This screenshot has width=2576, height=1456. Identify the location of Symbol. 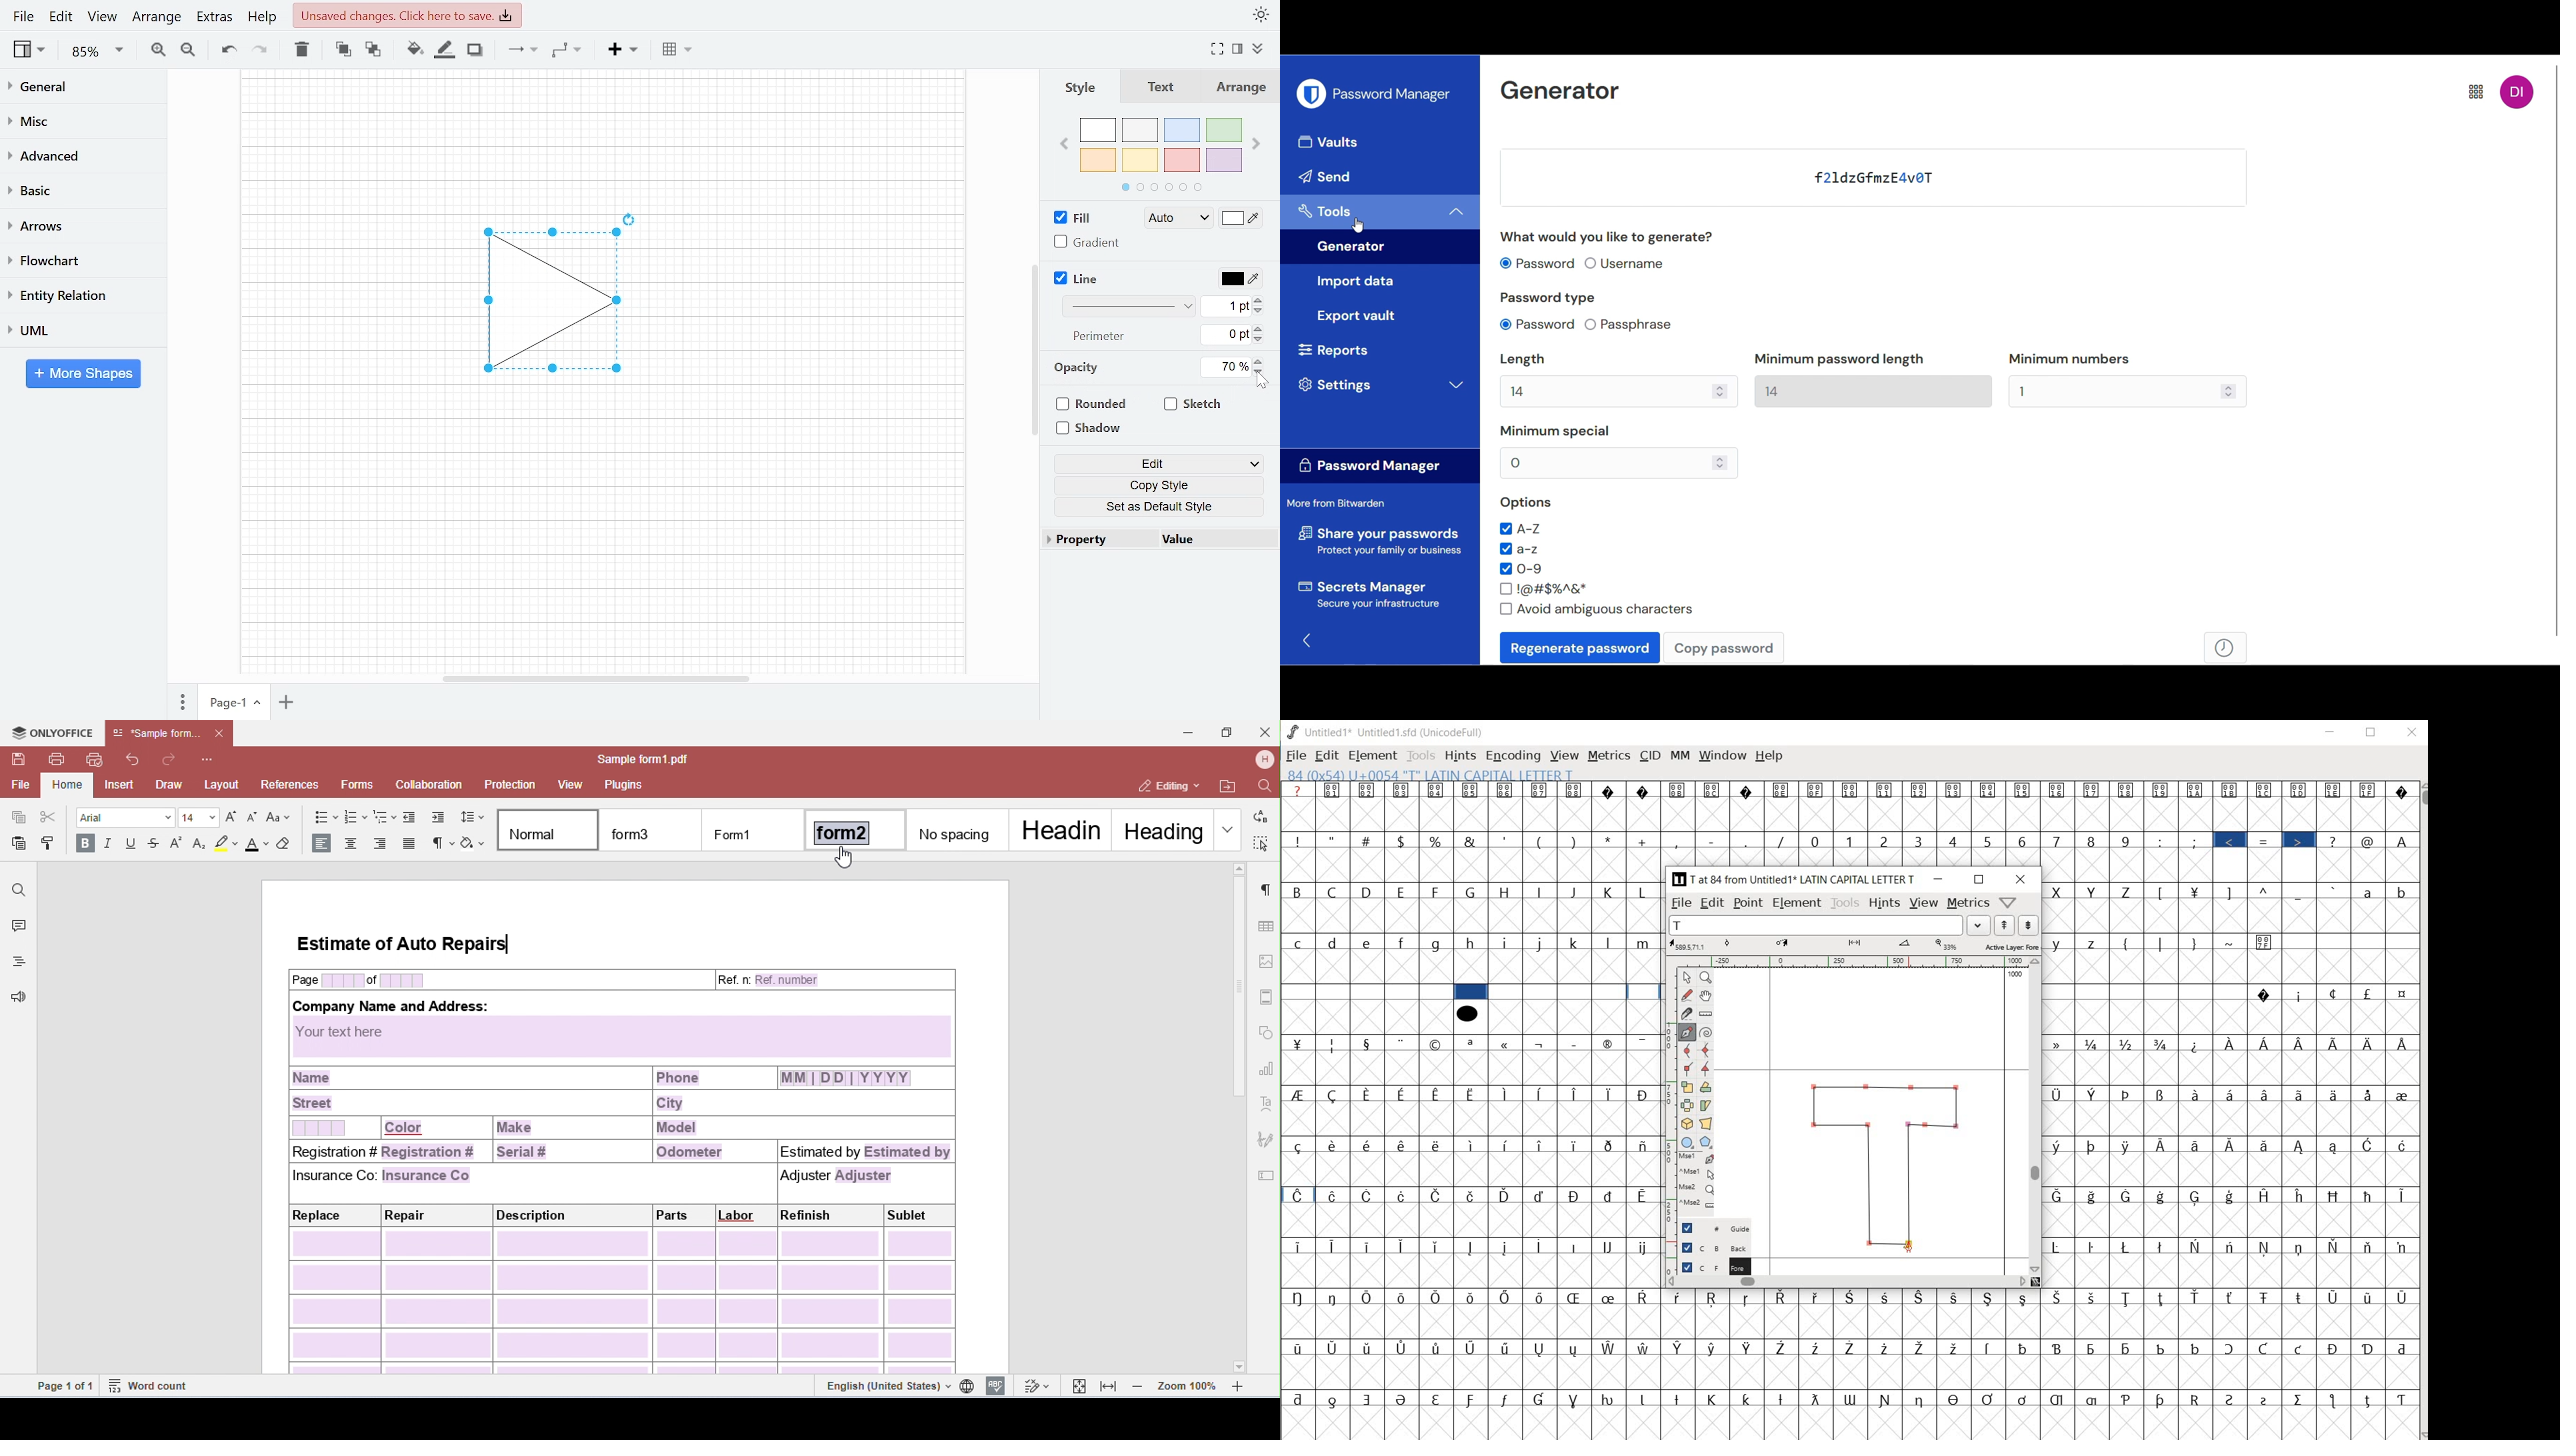
(1436, 1194).